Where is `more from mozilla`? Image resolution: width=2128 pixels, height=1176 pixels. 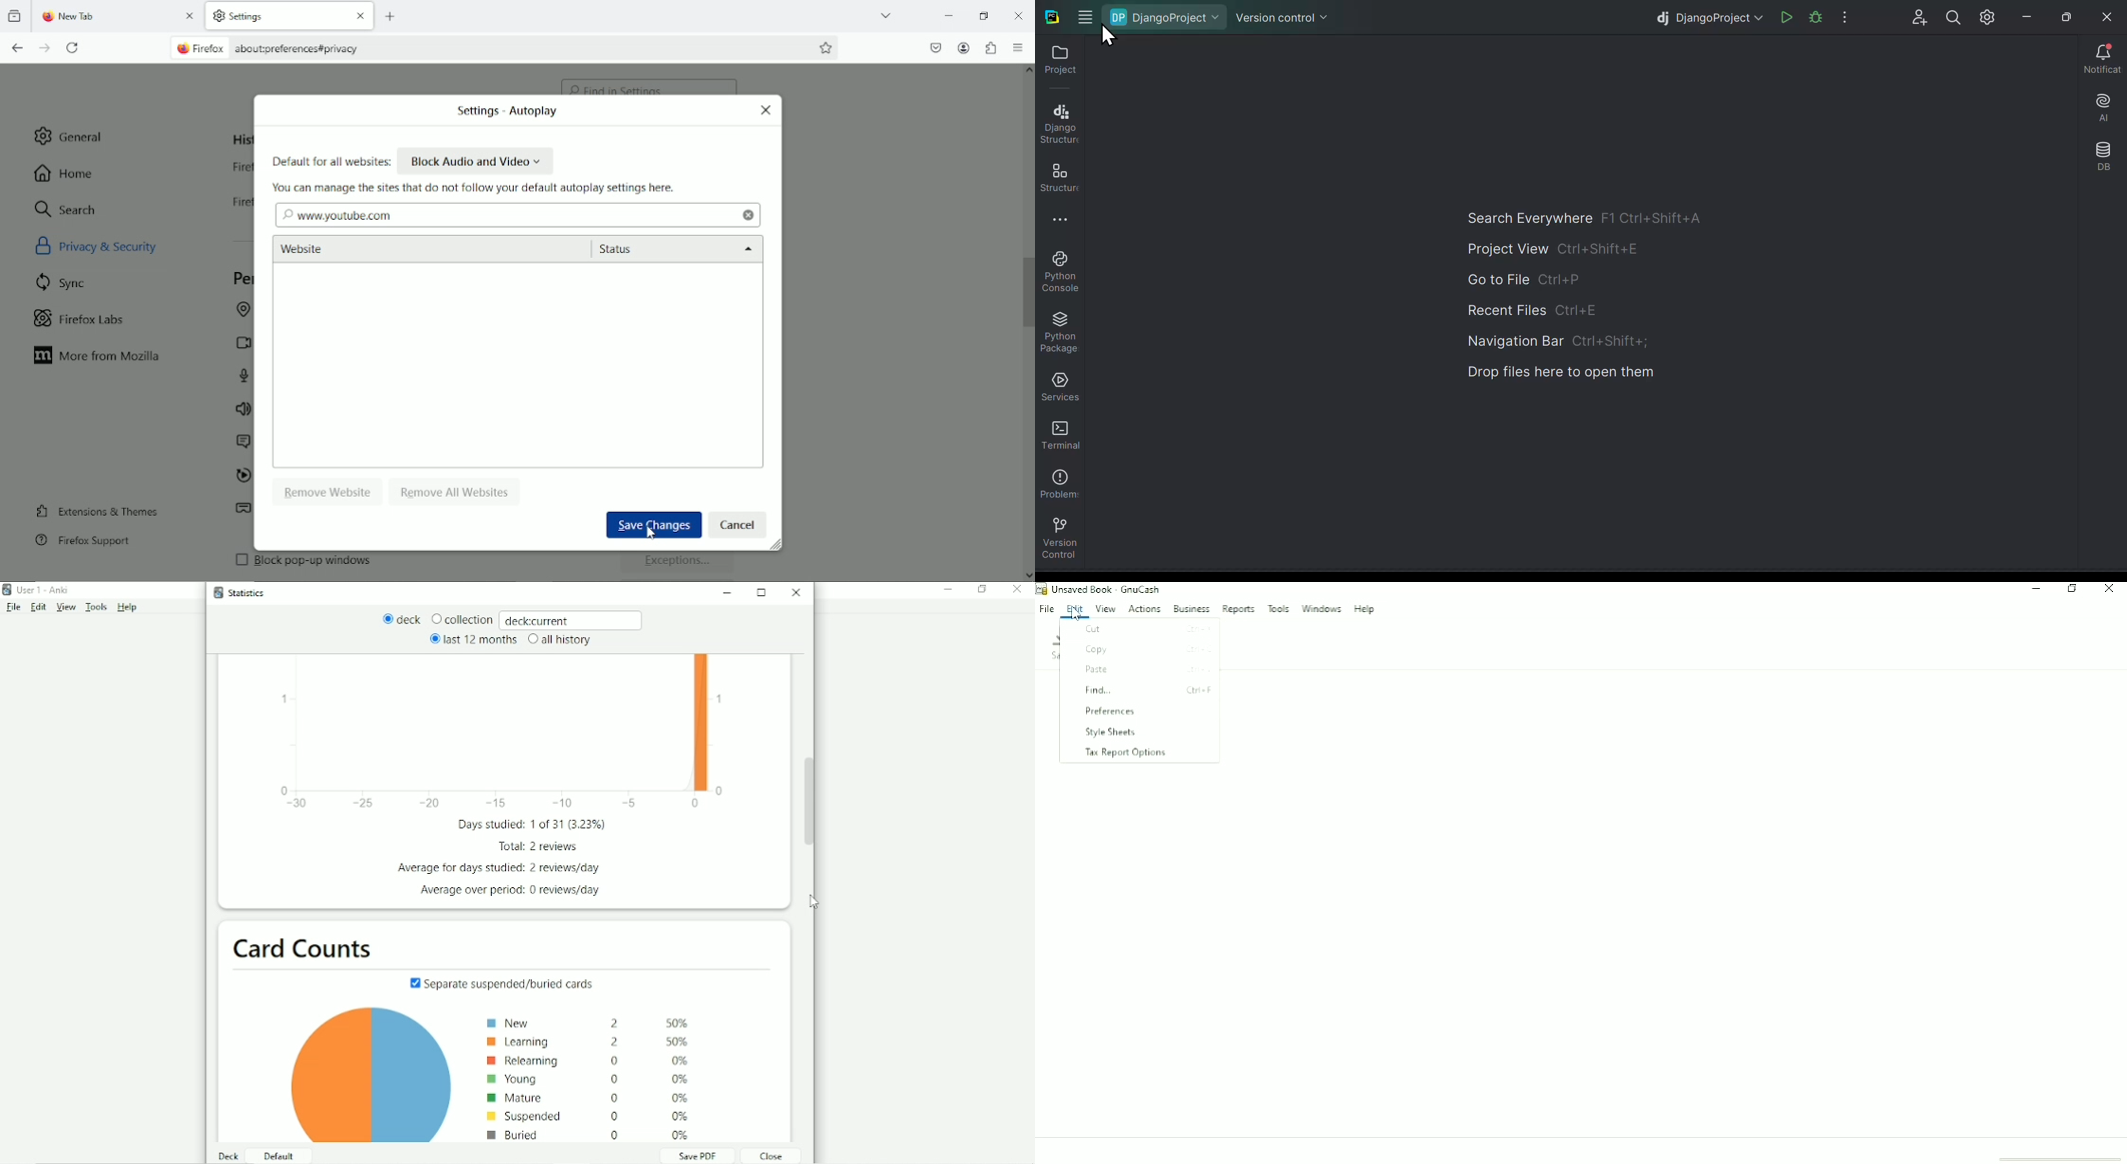 more from mozilla is located at coordinates (99, 356).